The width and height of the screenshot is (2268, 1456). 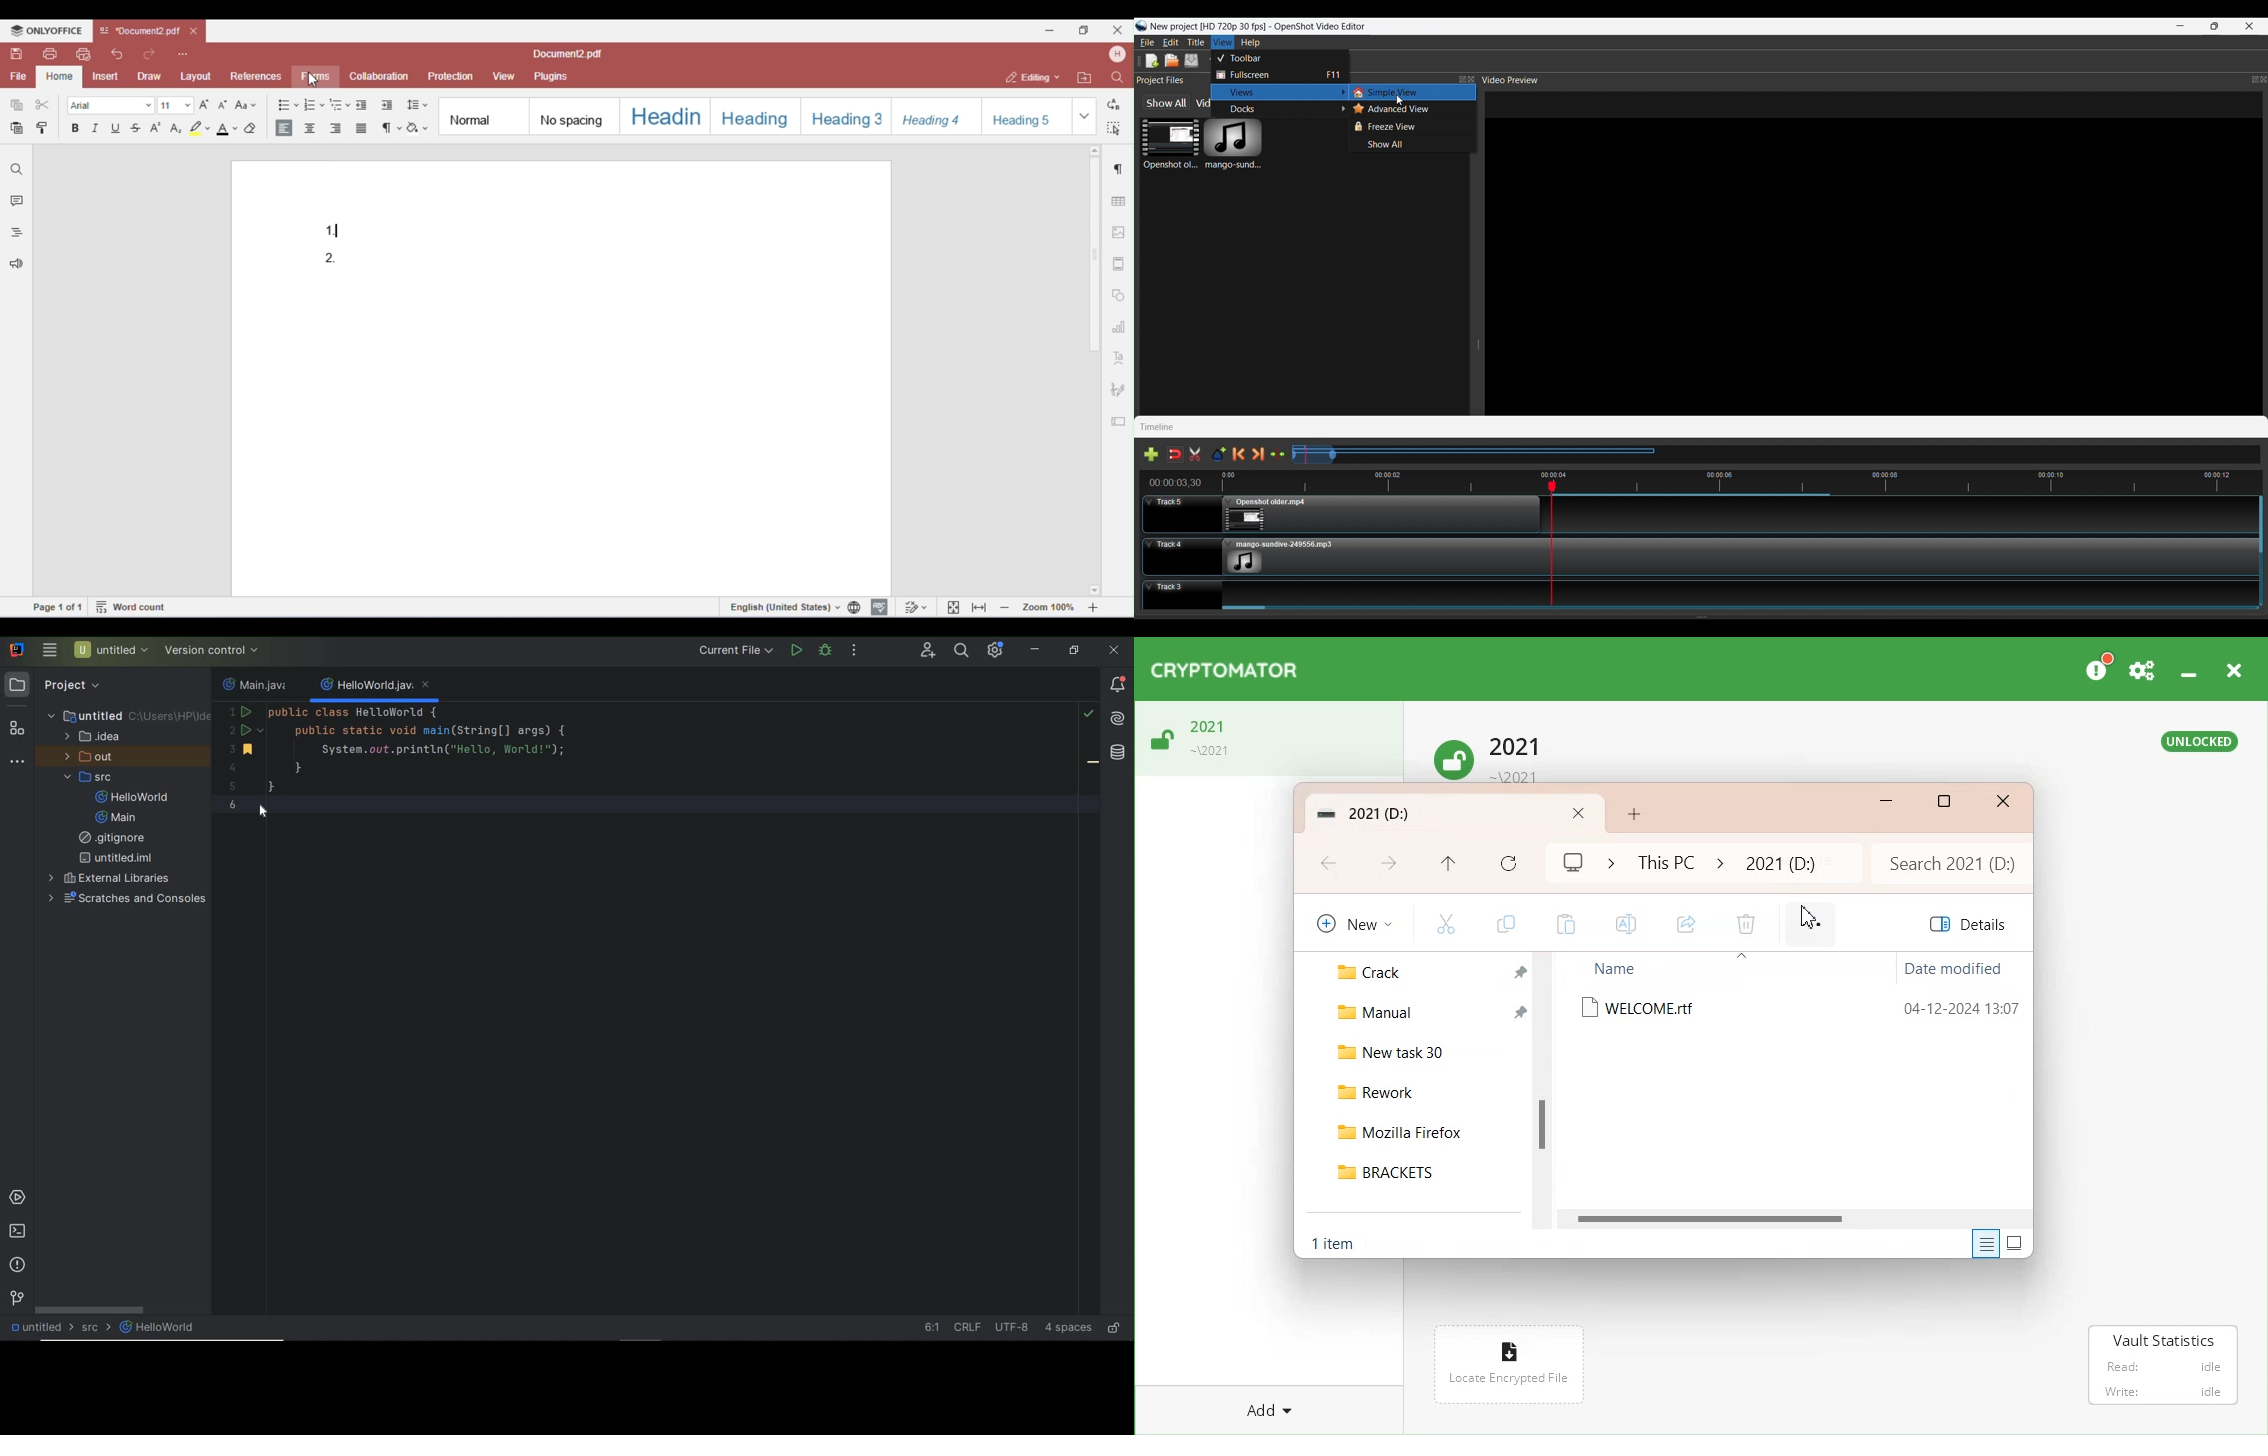 What do you see at coordinates (210, 650) in the screenshot?
I see `configure version control` at bounding box center [210, 650].